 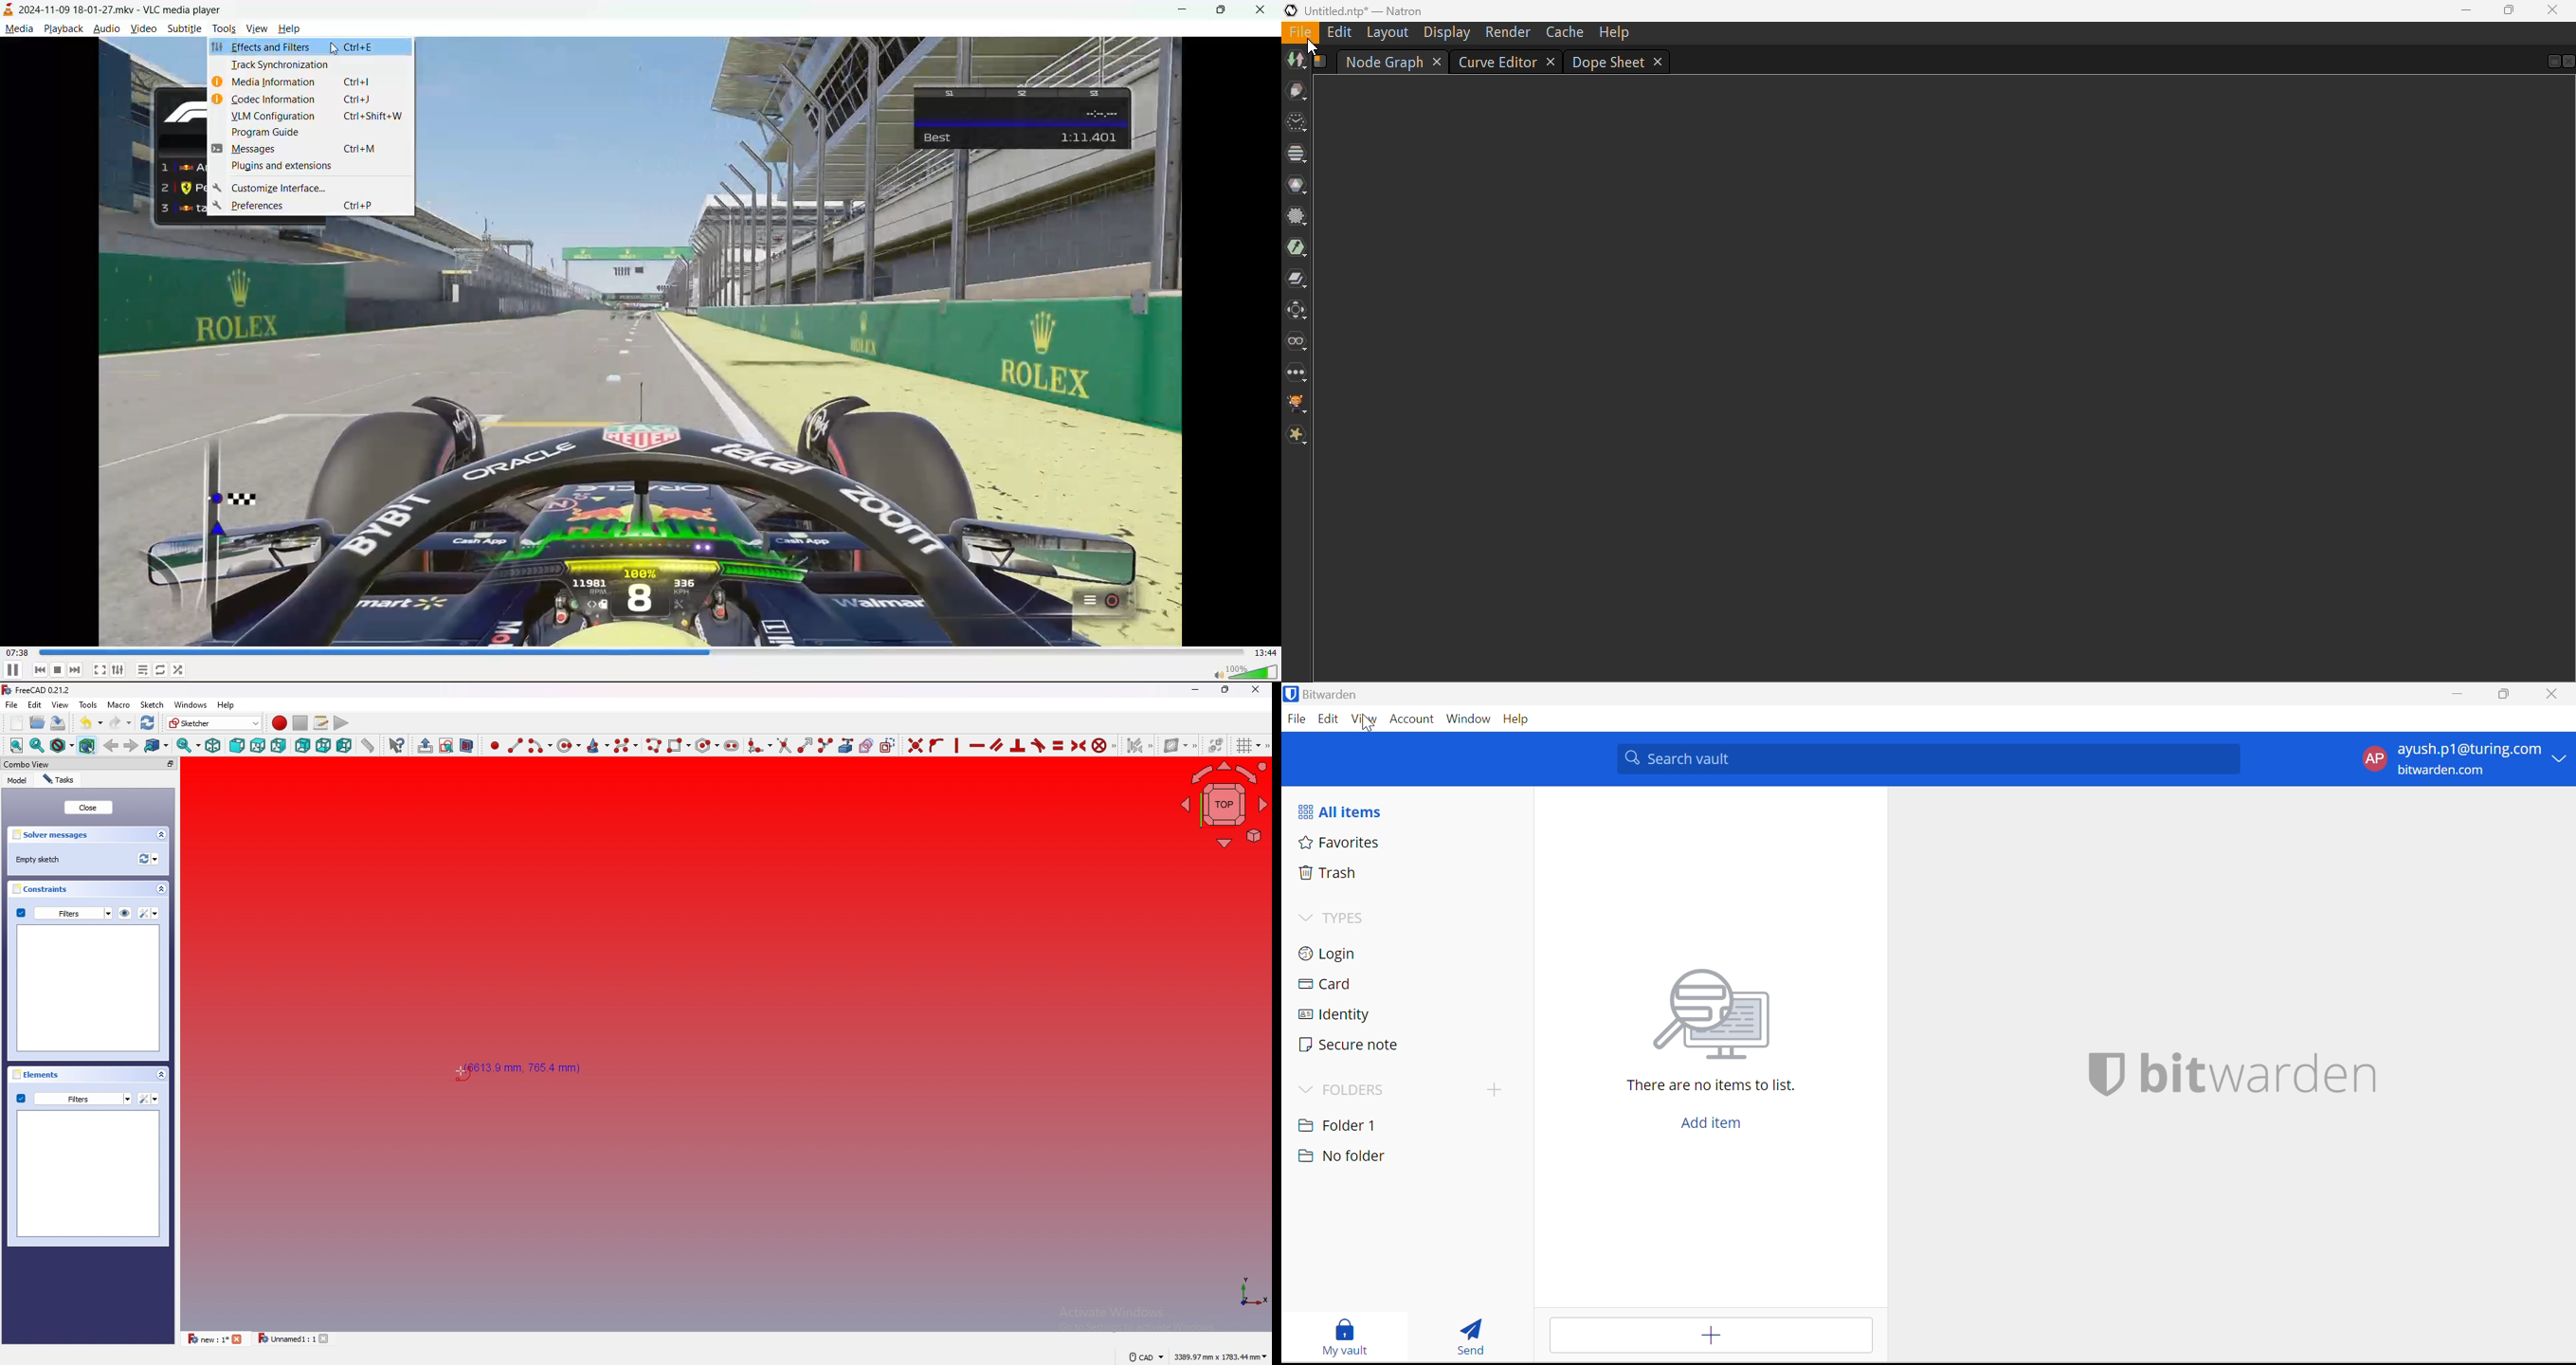 I want to click on Sketcher, so click(x=214, y=723).